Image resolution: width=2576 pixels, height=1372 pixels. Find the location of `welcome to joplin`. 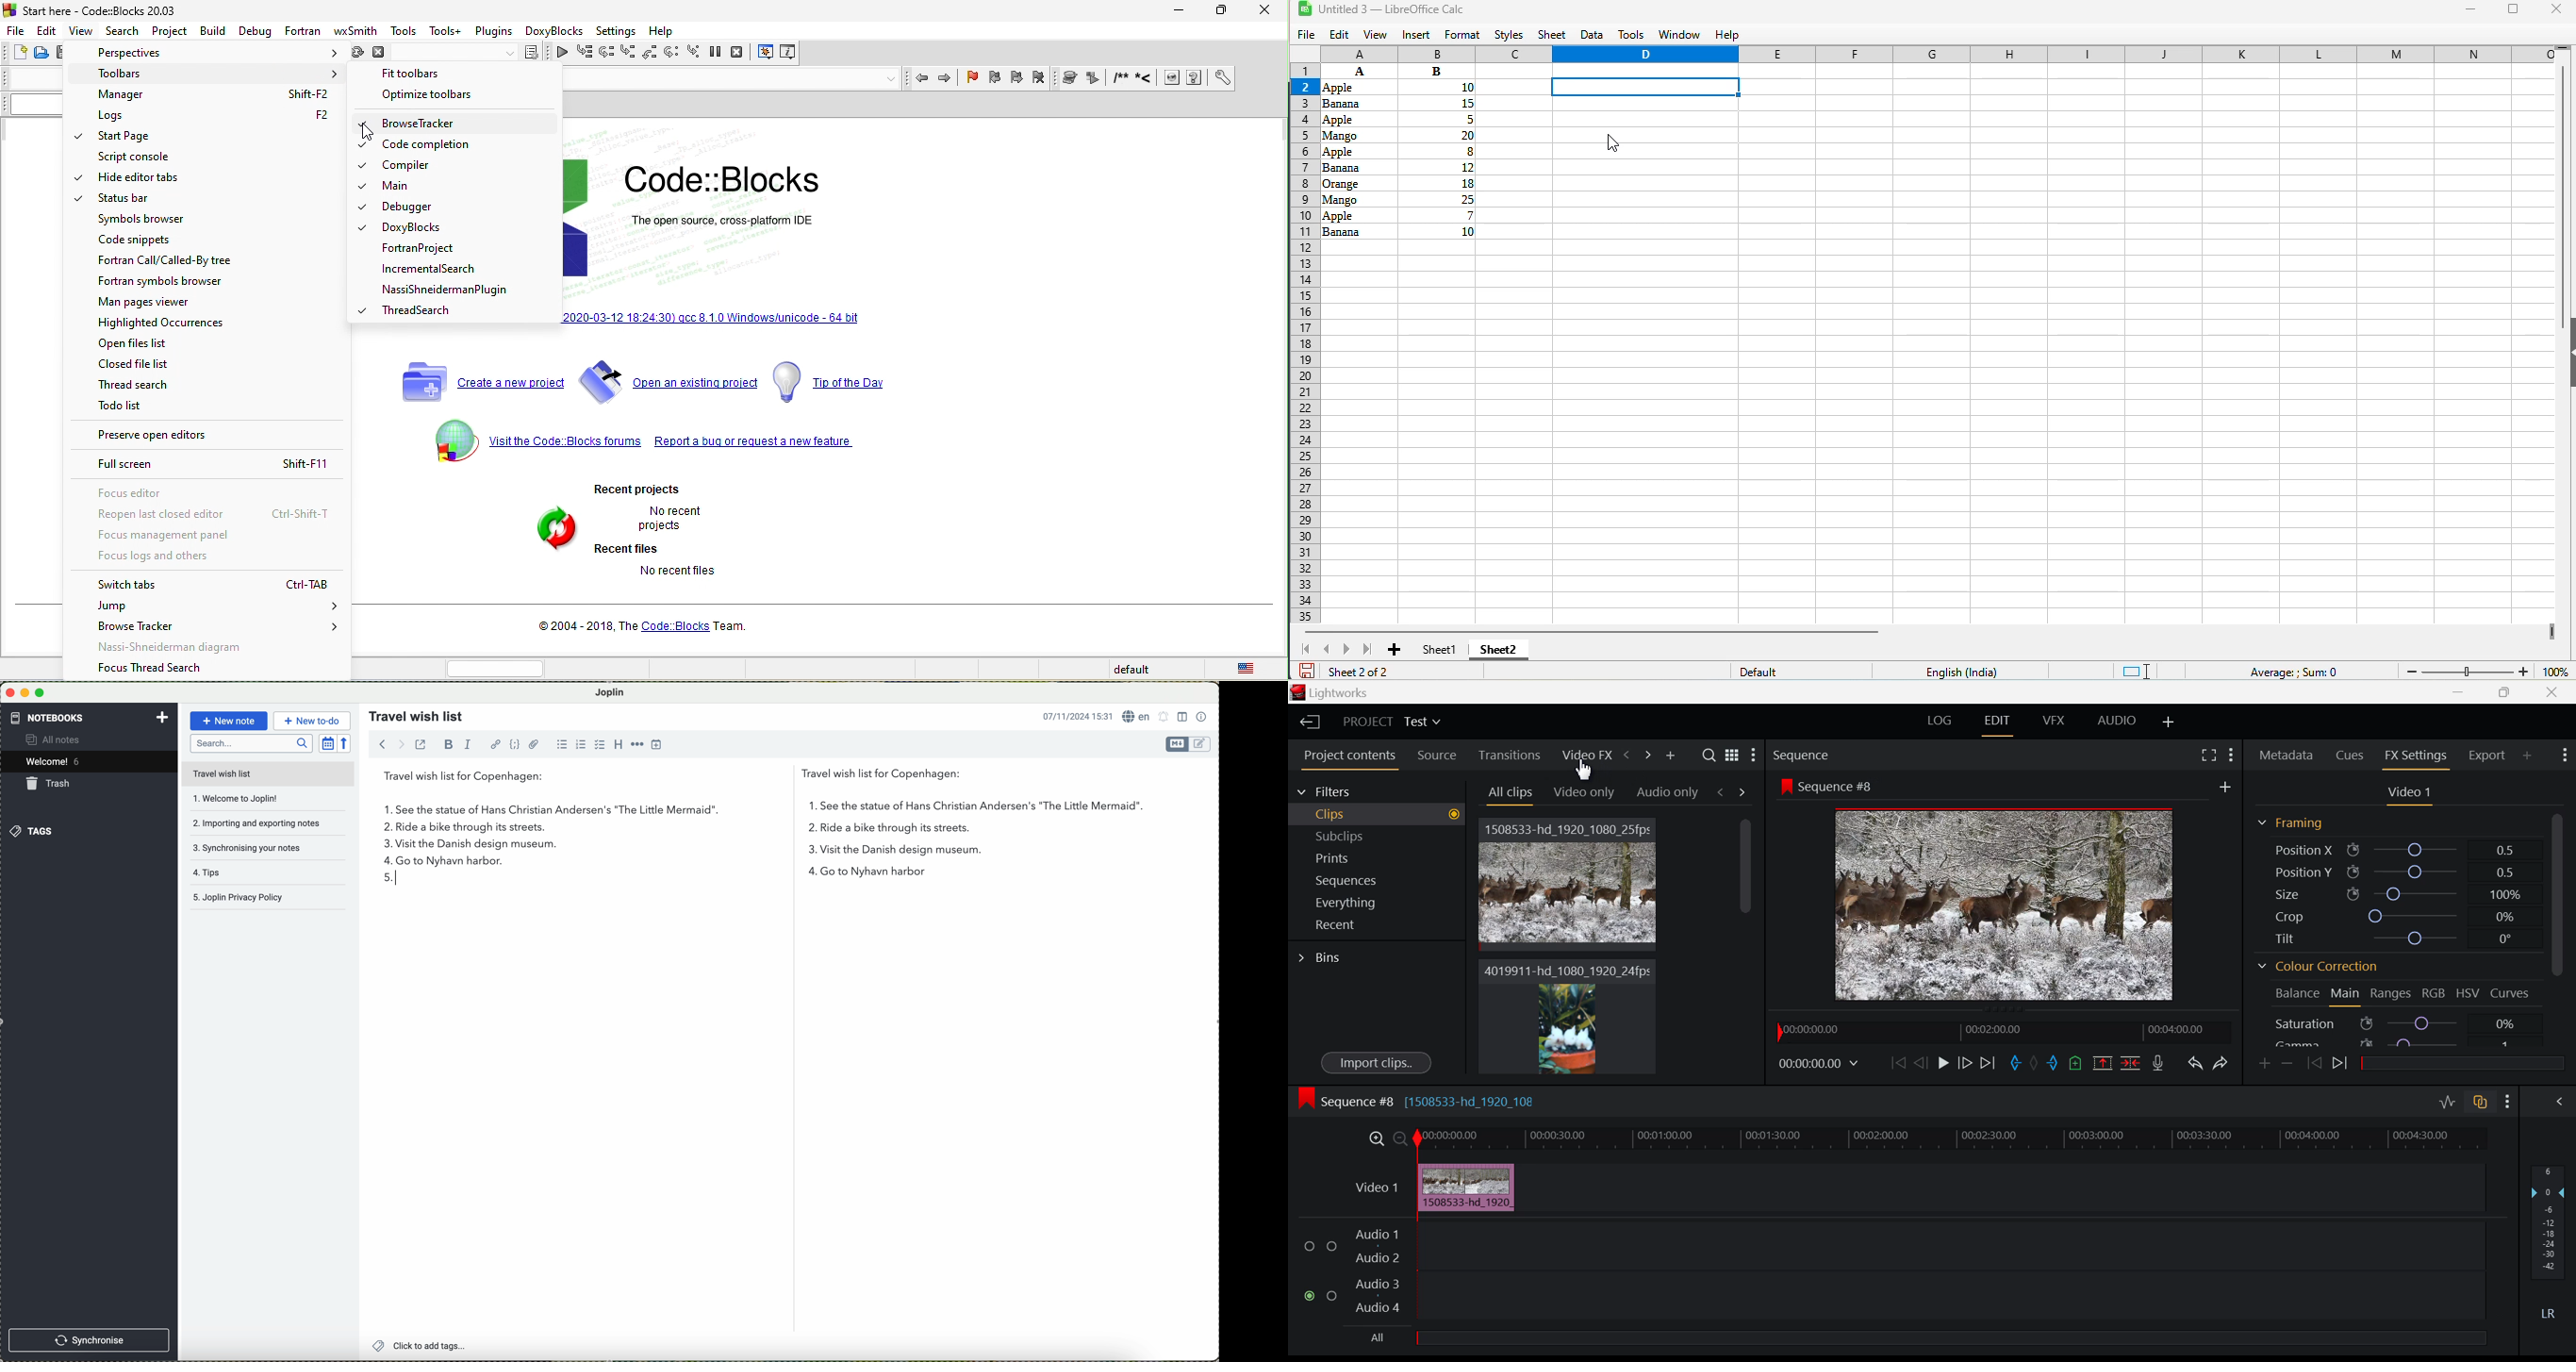

welcome to joplin is located at coordinates (253, 799).